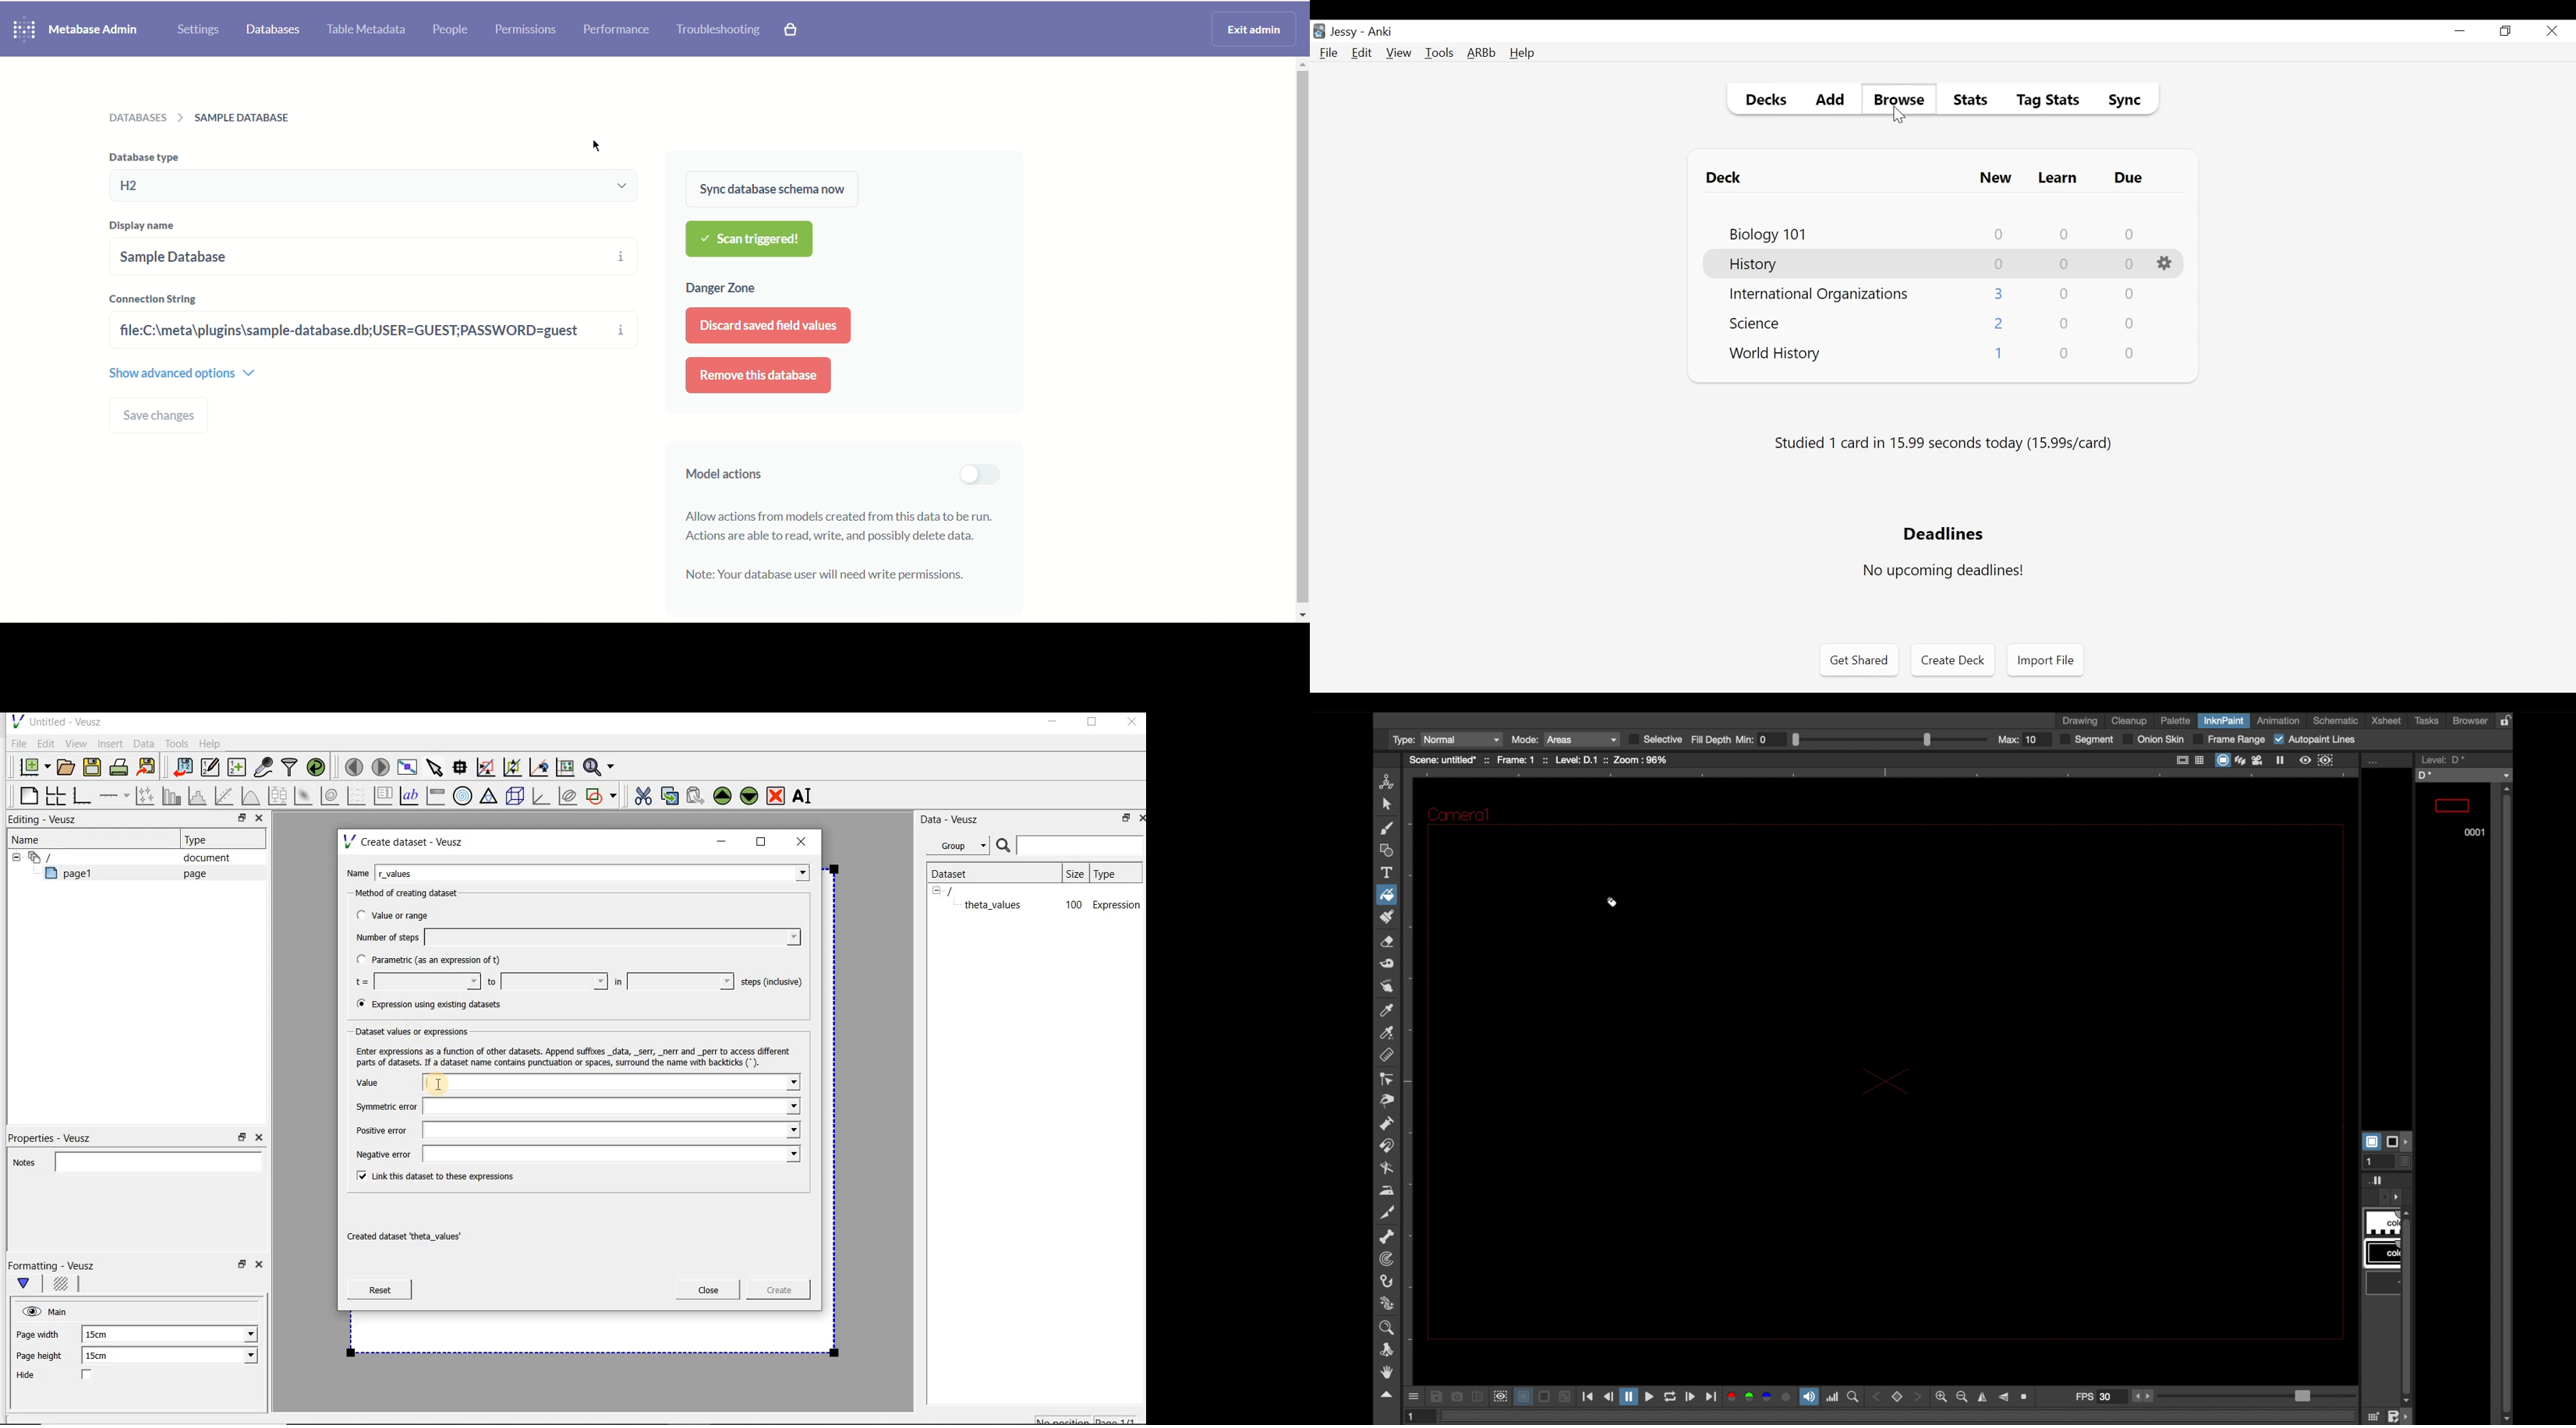 The height and width of the screenshot is (1428, 2576). I want to click on /document name, so click(962, 890).